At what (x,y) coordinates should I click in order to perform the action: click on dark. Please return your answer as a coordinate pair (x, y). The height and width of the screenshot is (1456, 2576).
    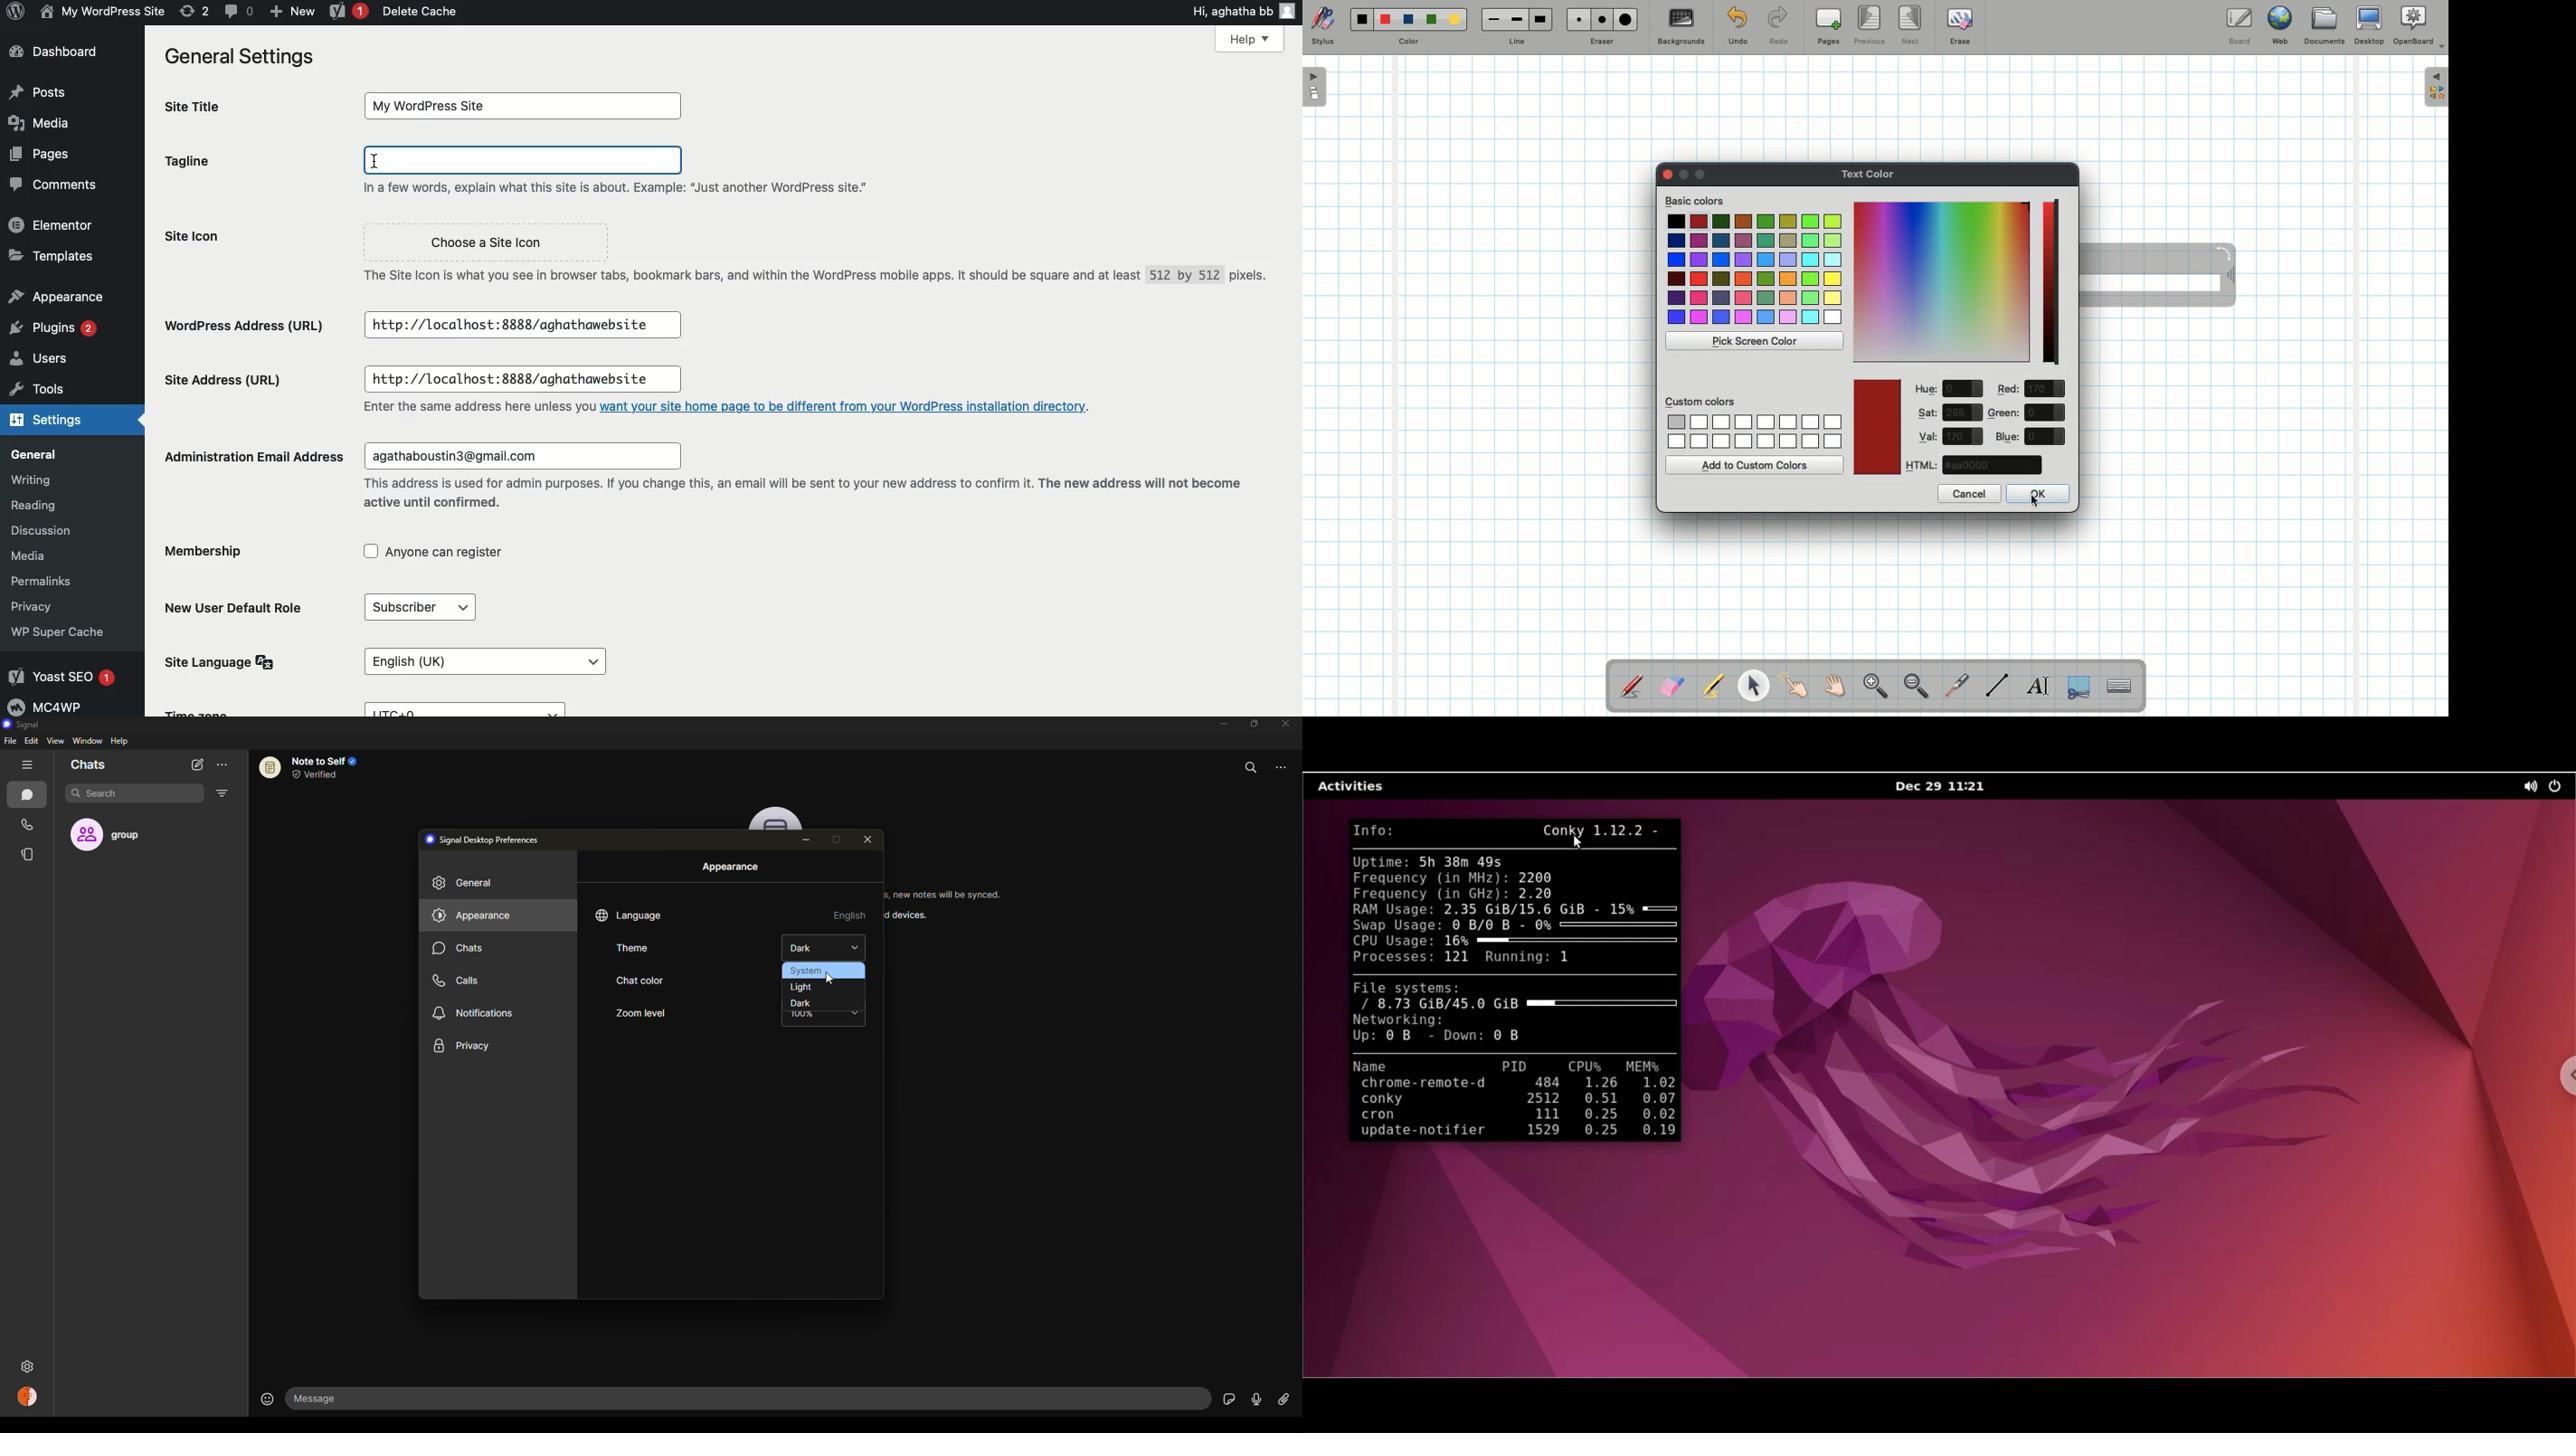
    Looking at the image, I should click on (815, 949).